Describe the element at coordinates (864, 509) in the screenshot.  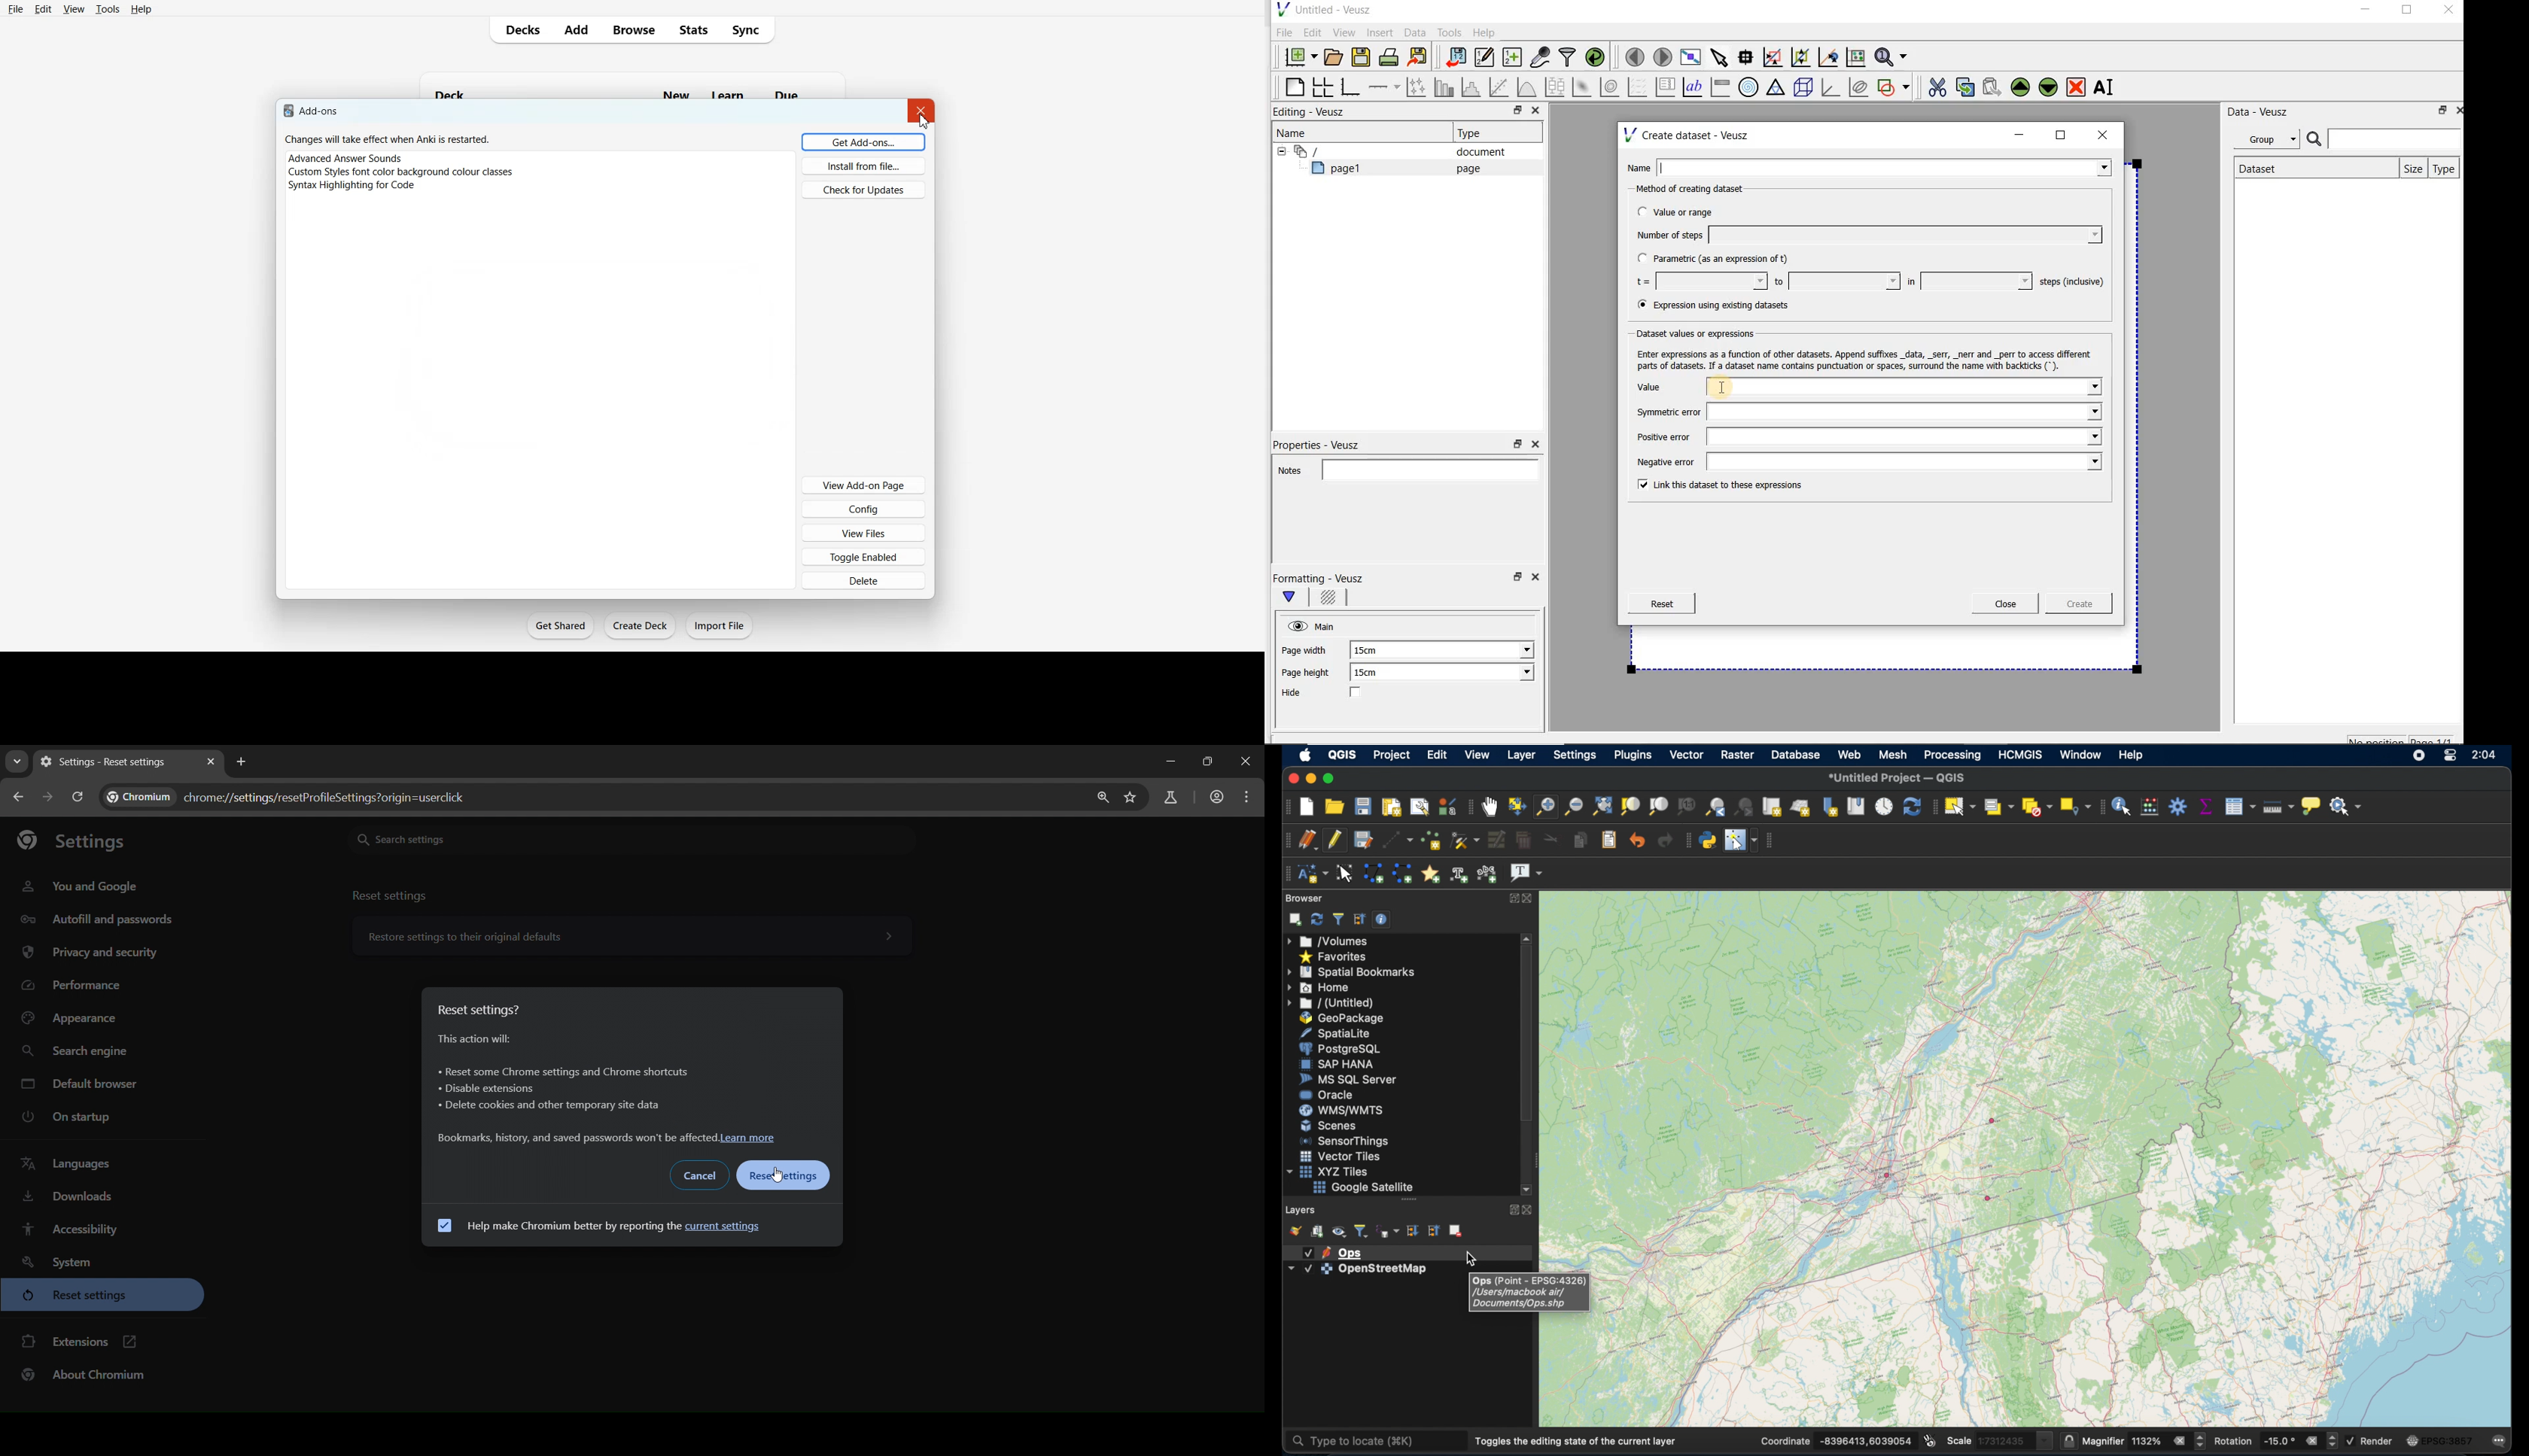
I see `Config` at that location.